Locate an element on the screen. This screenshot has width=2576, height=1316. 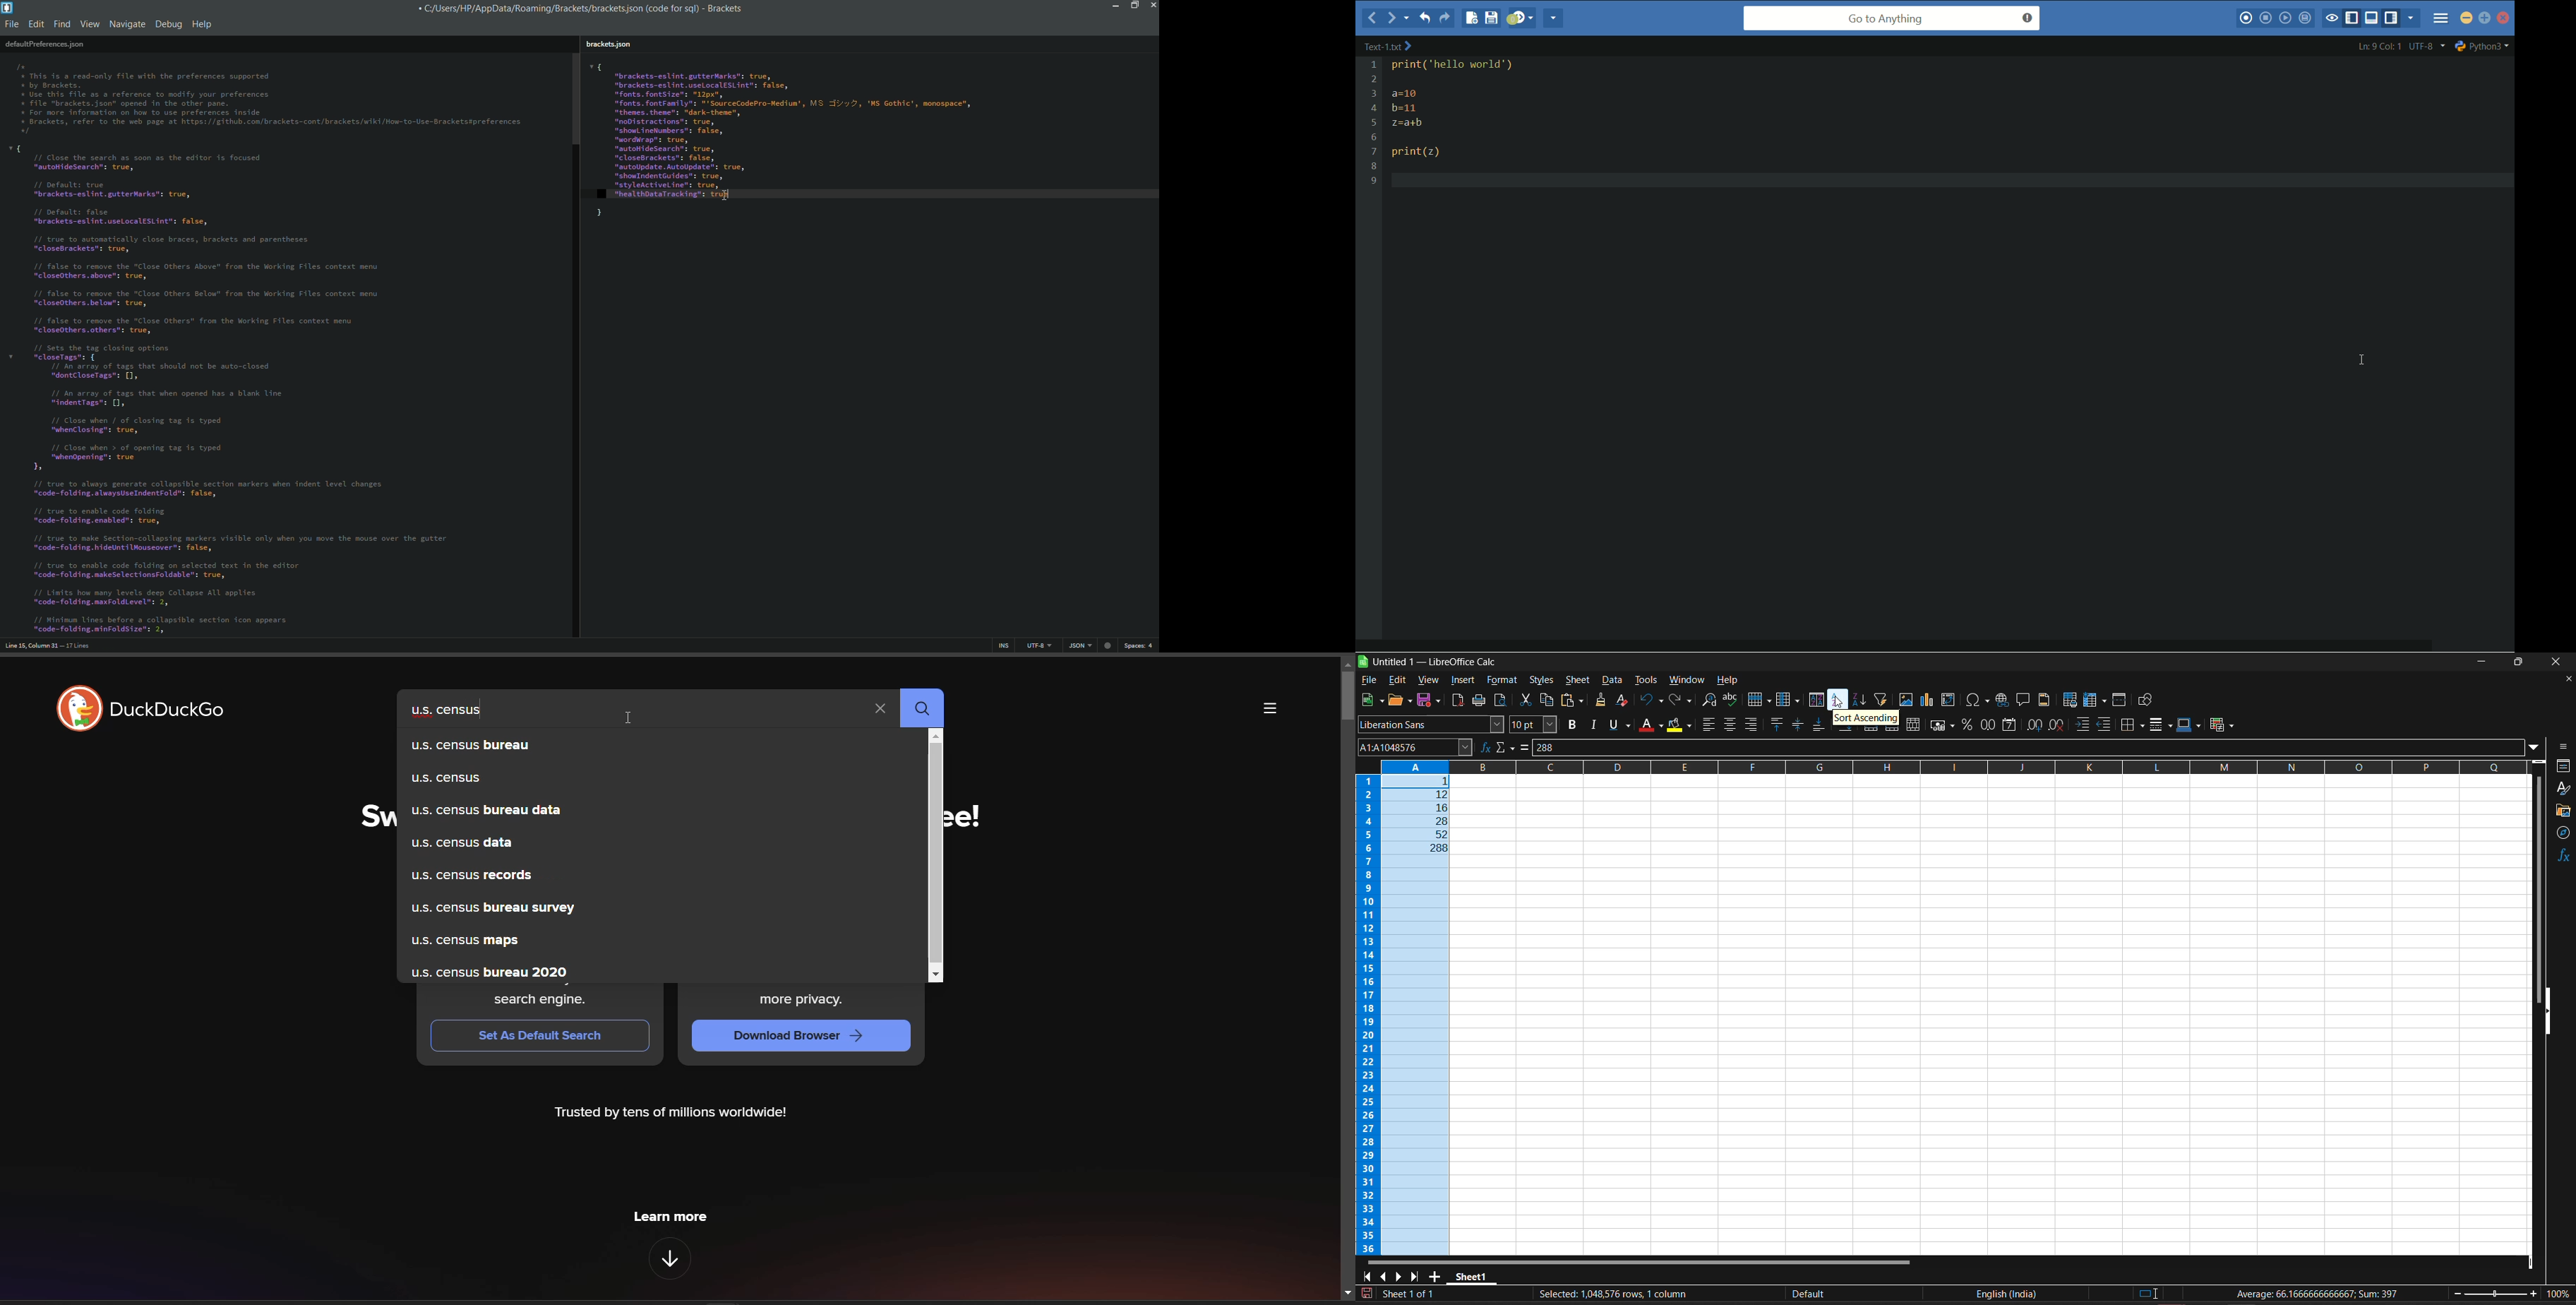
zoom out is located at coordinates (2455, 1298).